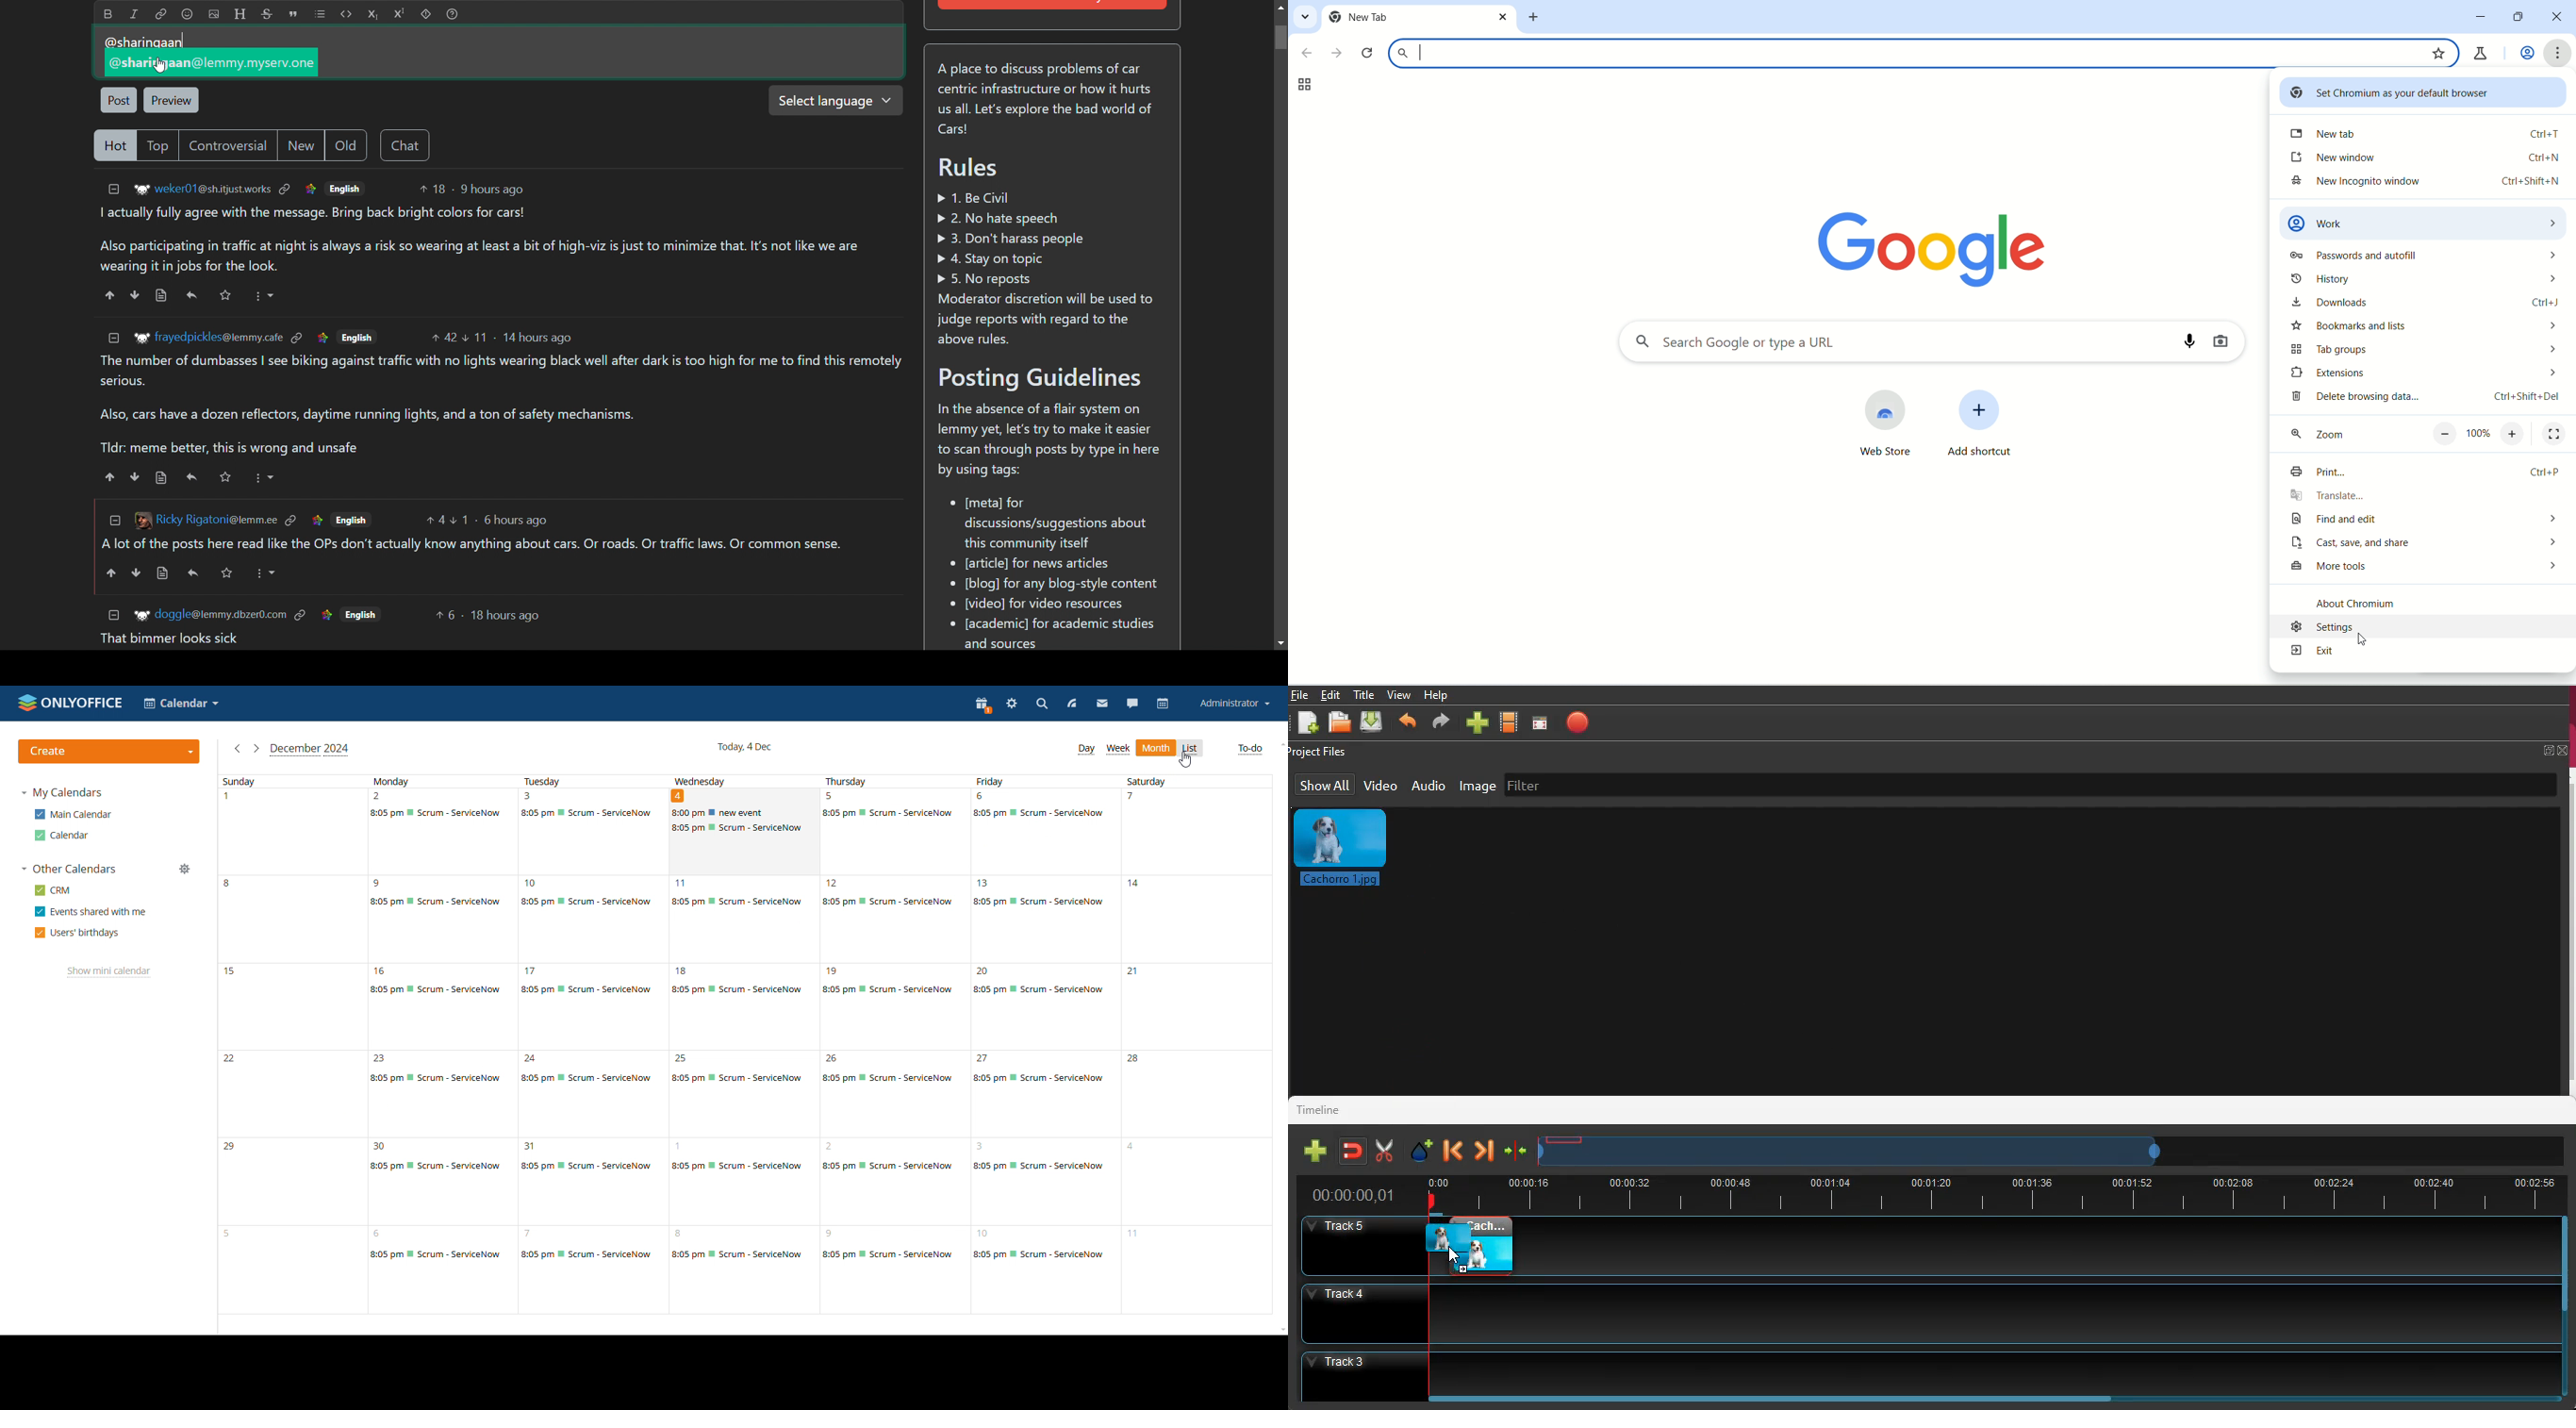 This screenshot has height=1428, width=2576. Describe the element at coordinates (2424, 474) in the screenshot. I see `print ctrl+p` at that location.